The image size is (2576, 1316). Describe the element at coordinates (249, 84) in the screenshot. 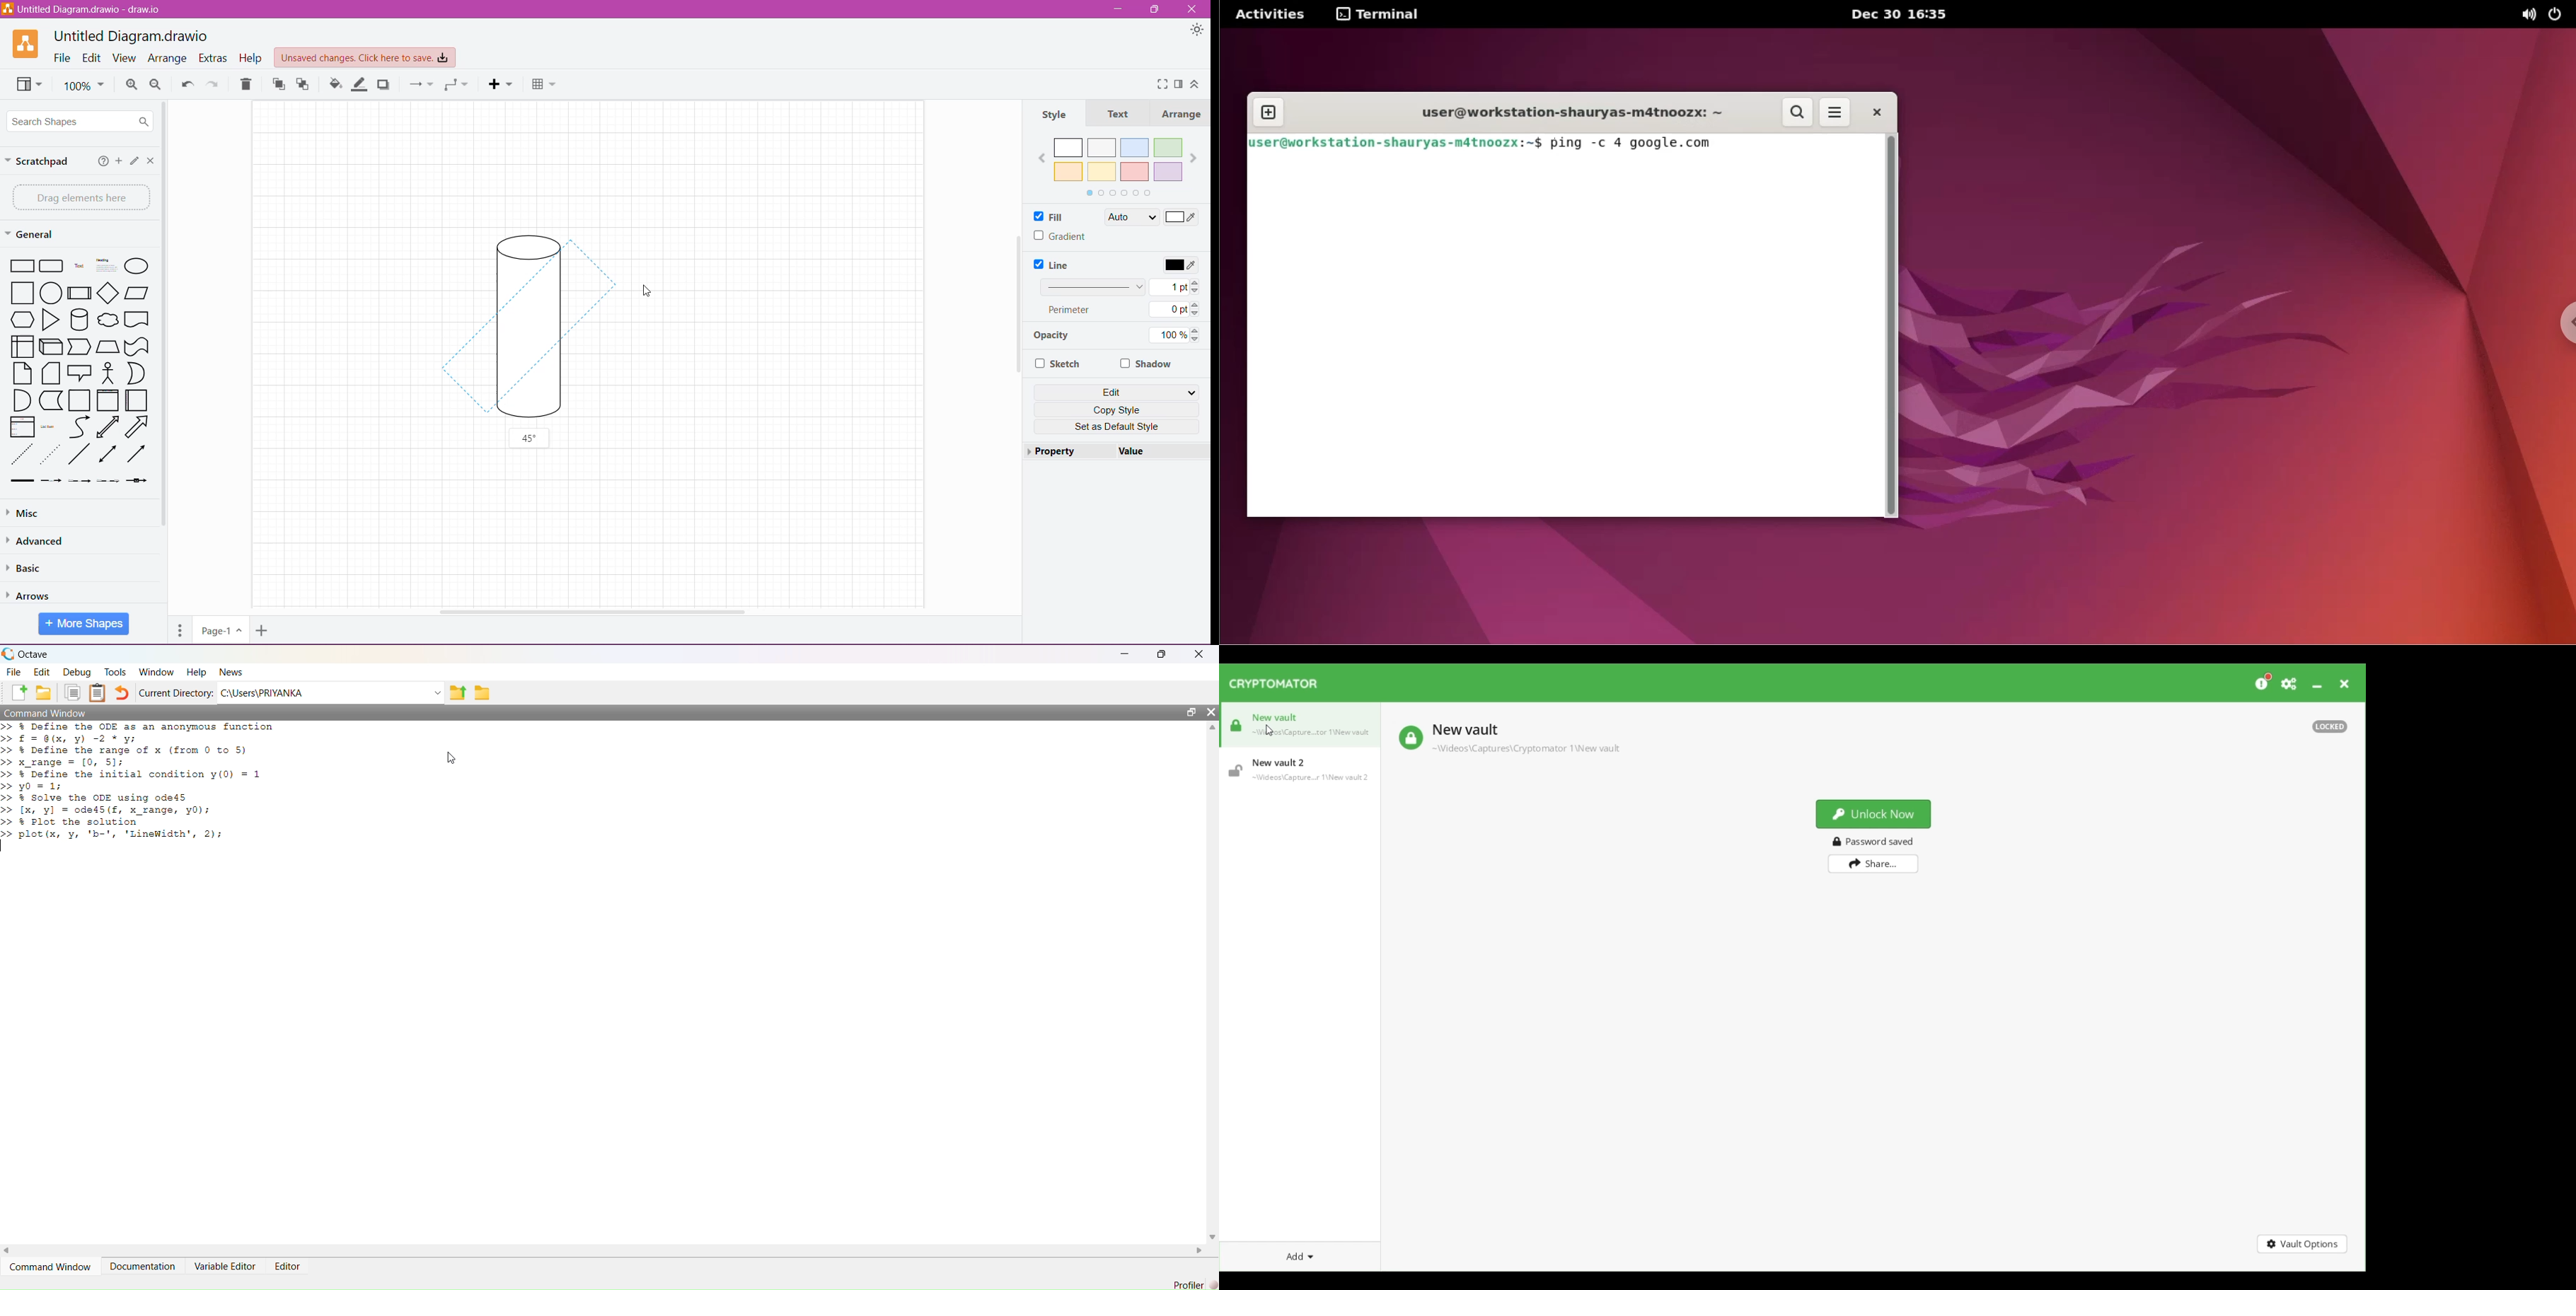

I see `Delete` at that location.